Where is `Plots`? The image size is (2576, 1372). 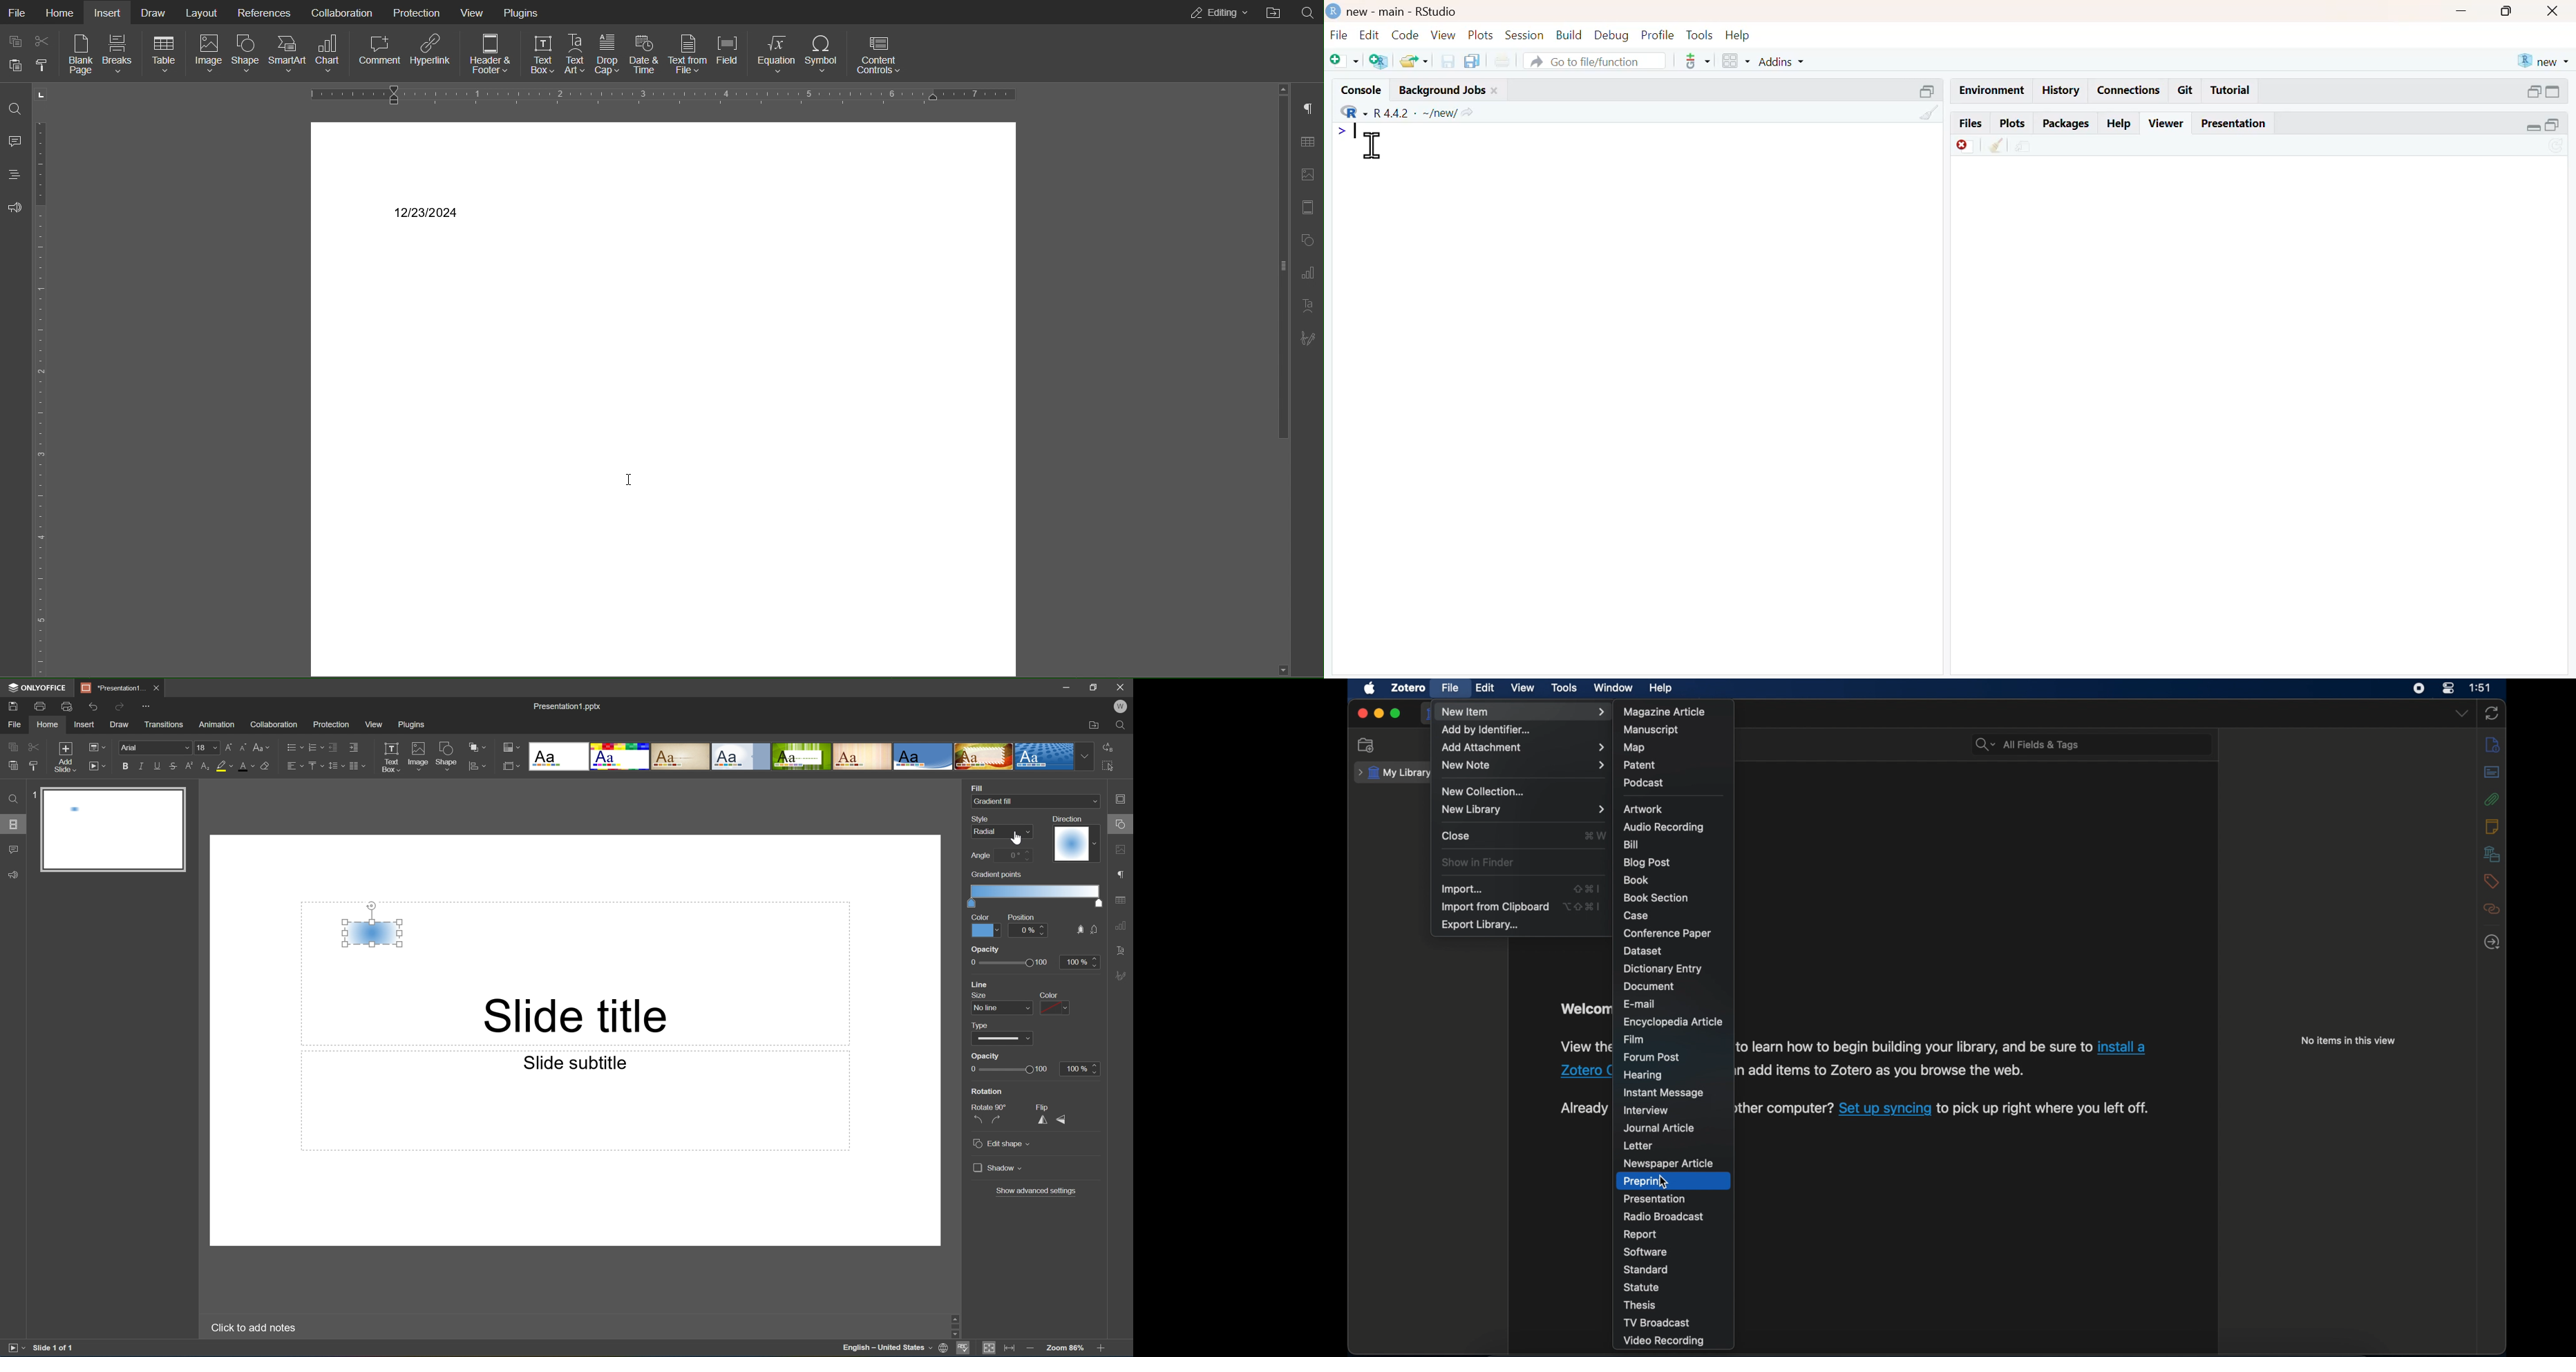
Plots is located at coordinates (2013, 123).